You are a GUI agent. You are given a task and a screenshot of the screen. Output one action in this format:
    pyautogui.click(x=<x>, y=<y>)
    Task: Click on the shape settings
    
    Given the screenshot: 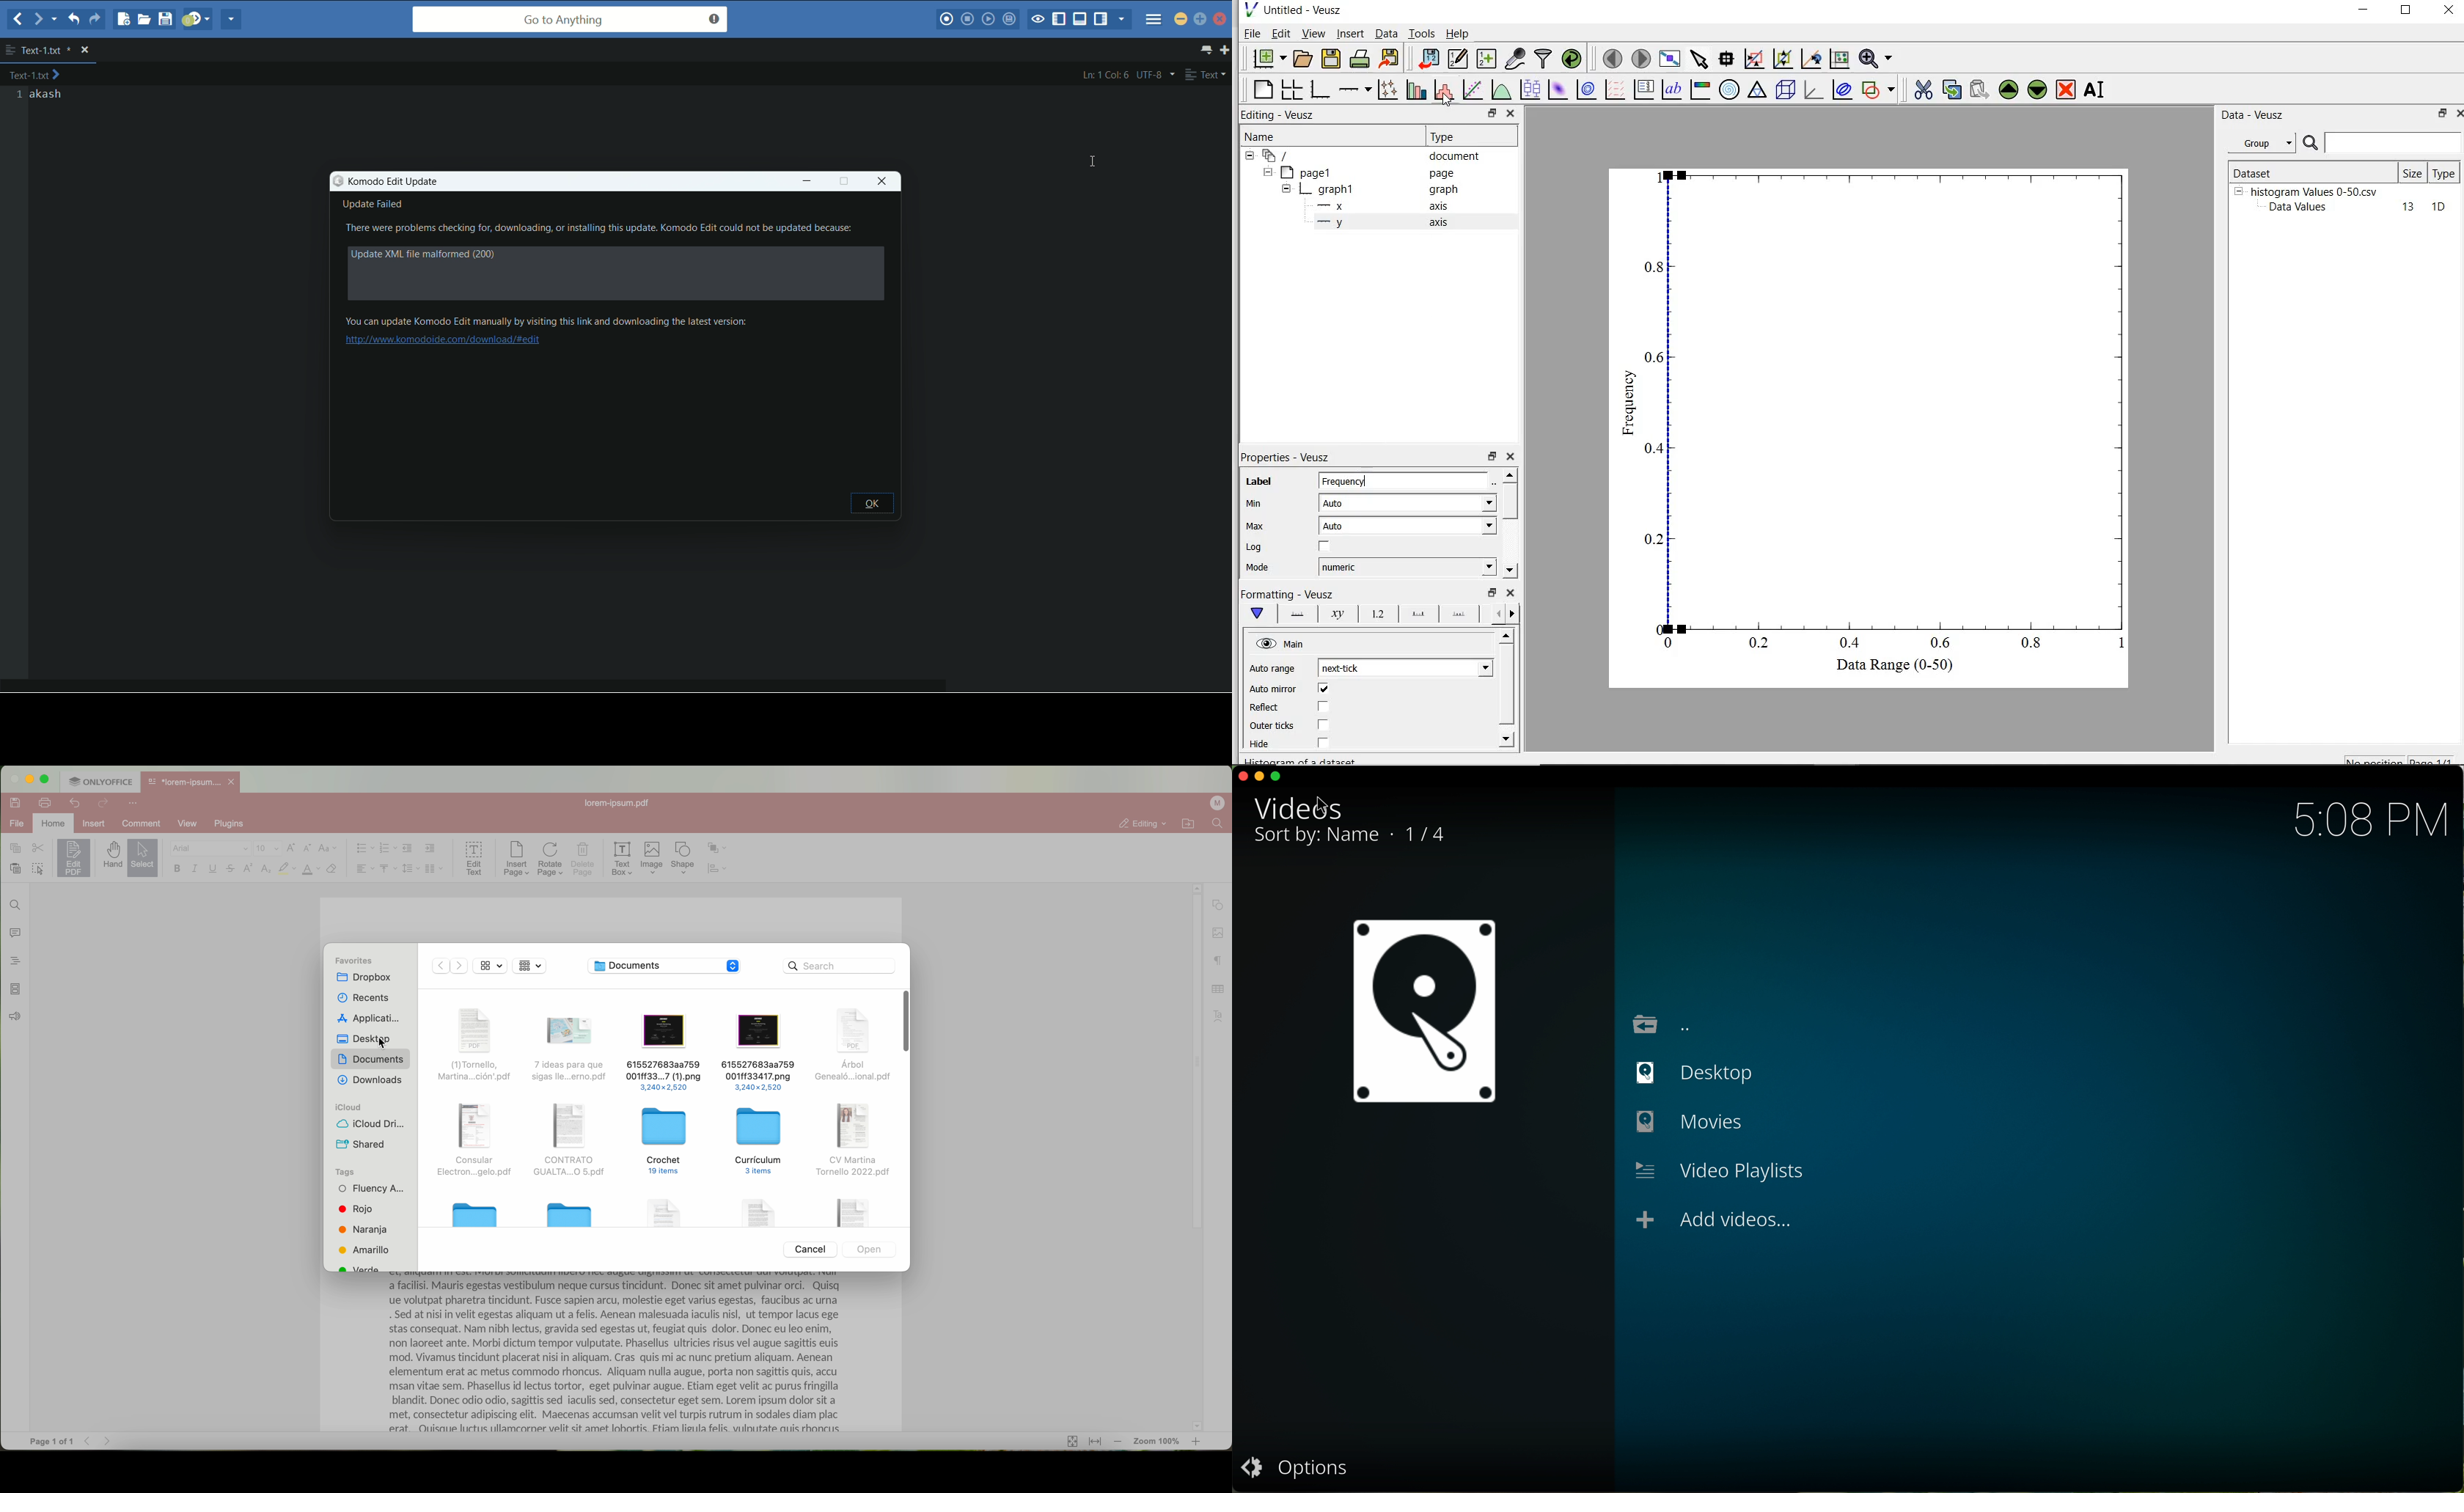 What is the action you would take?
    pyautogui.click(x=1217, y=905)
    